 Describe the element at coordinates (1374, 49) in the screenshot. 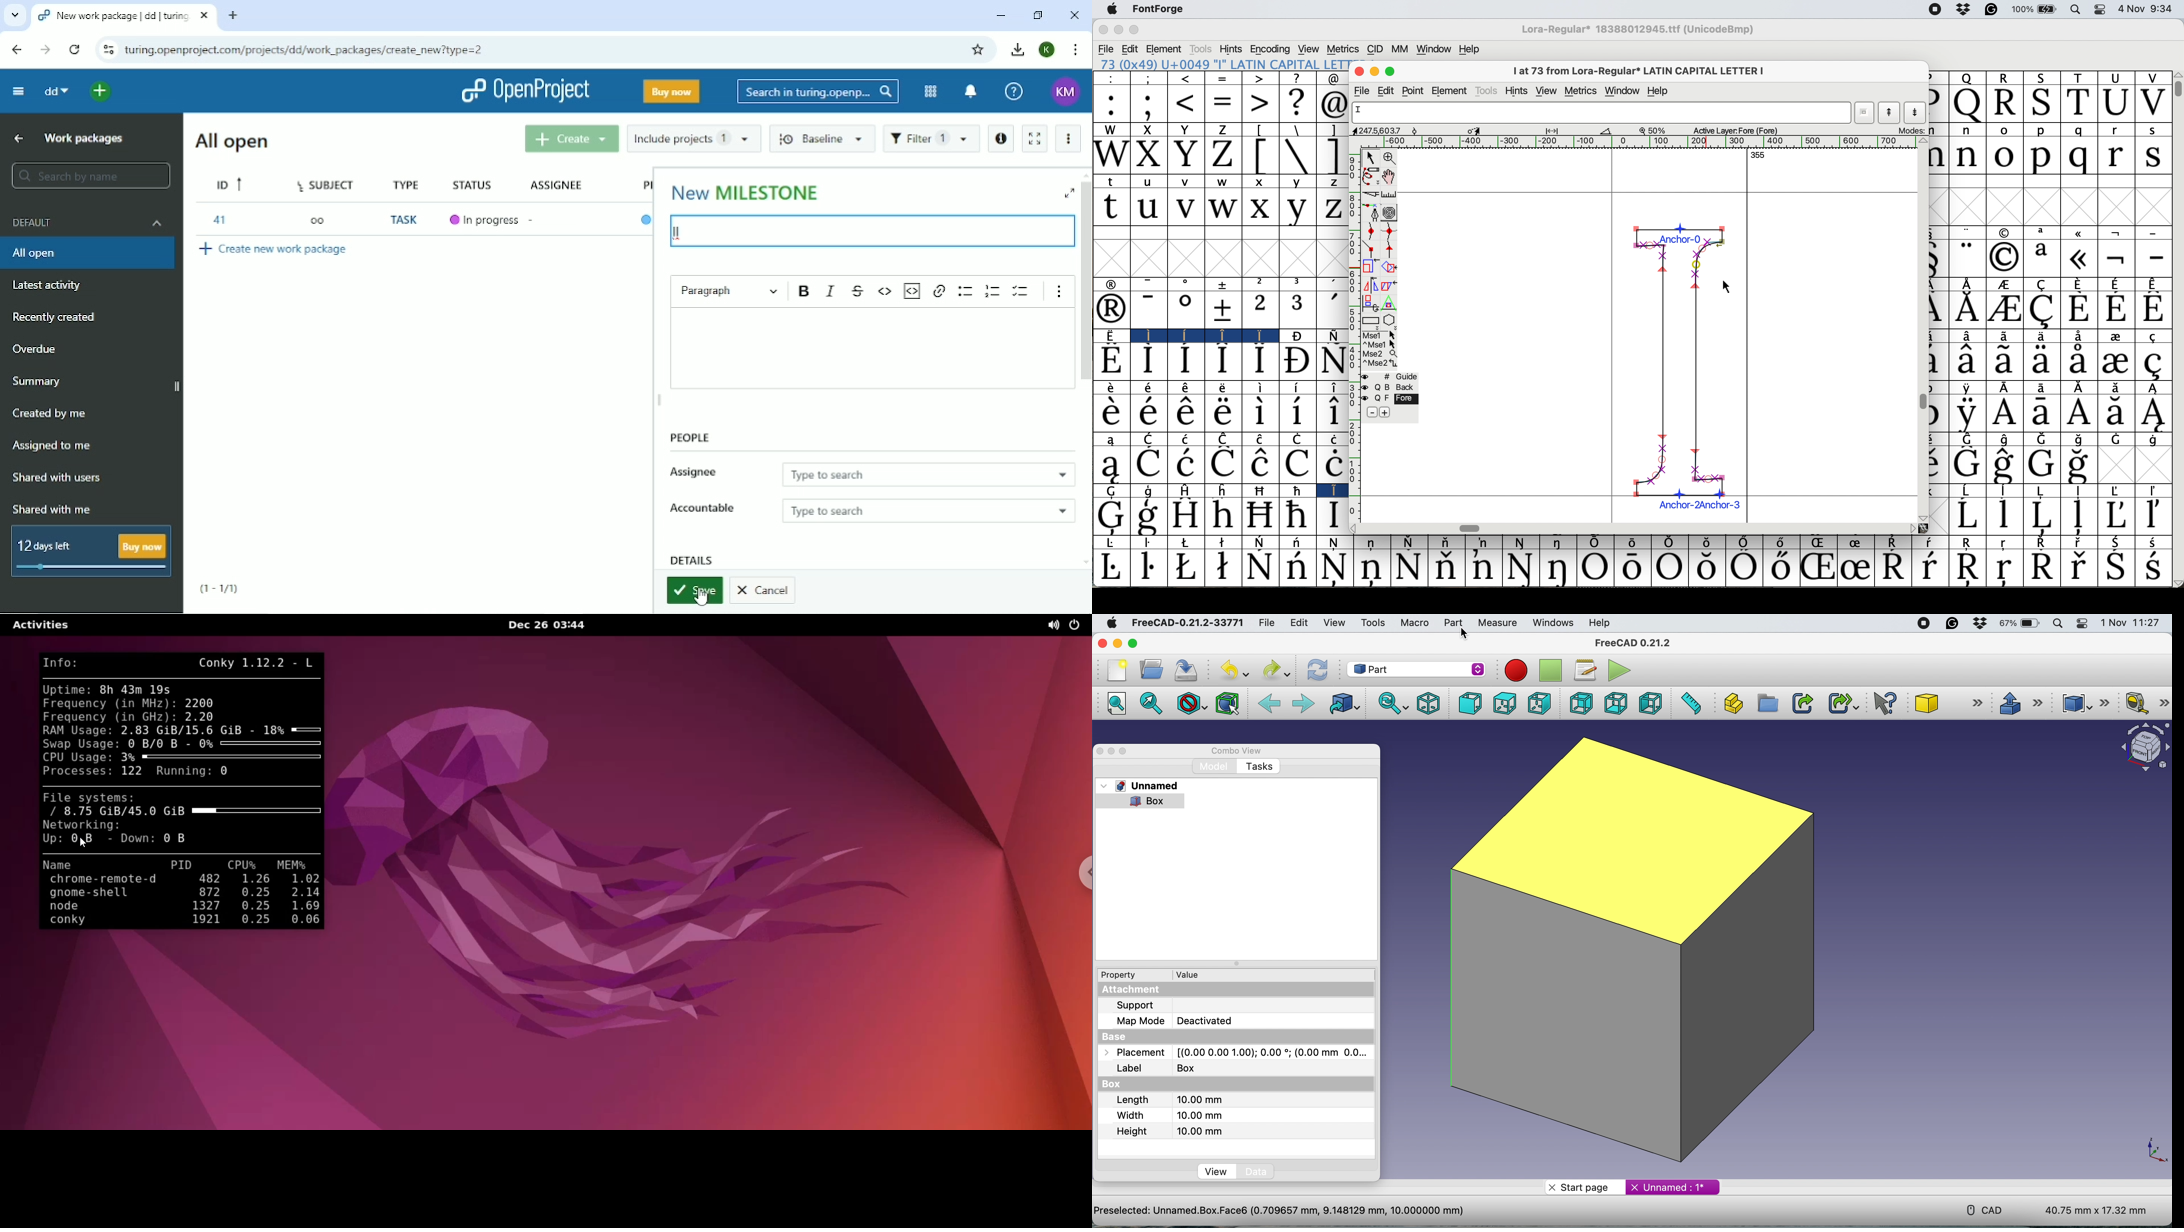

I see `cid` at that location.